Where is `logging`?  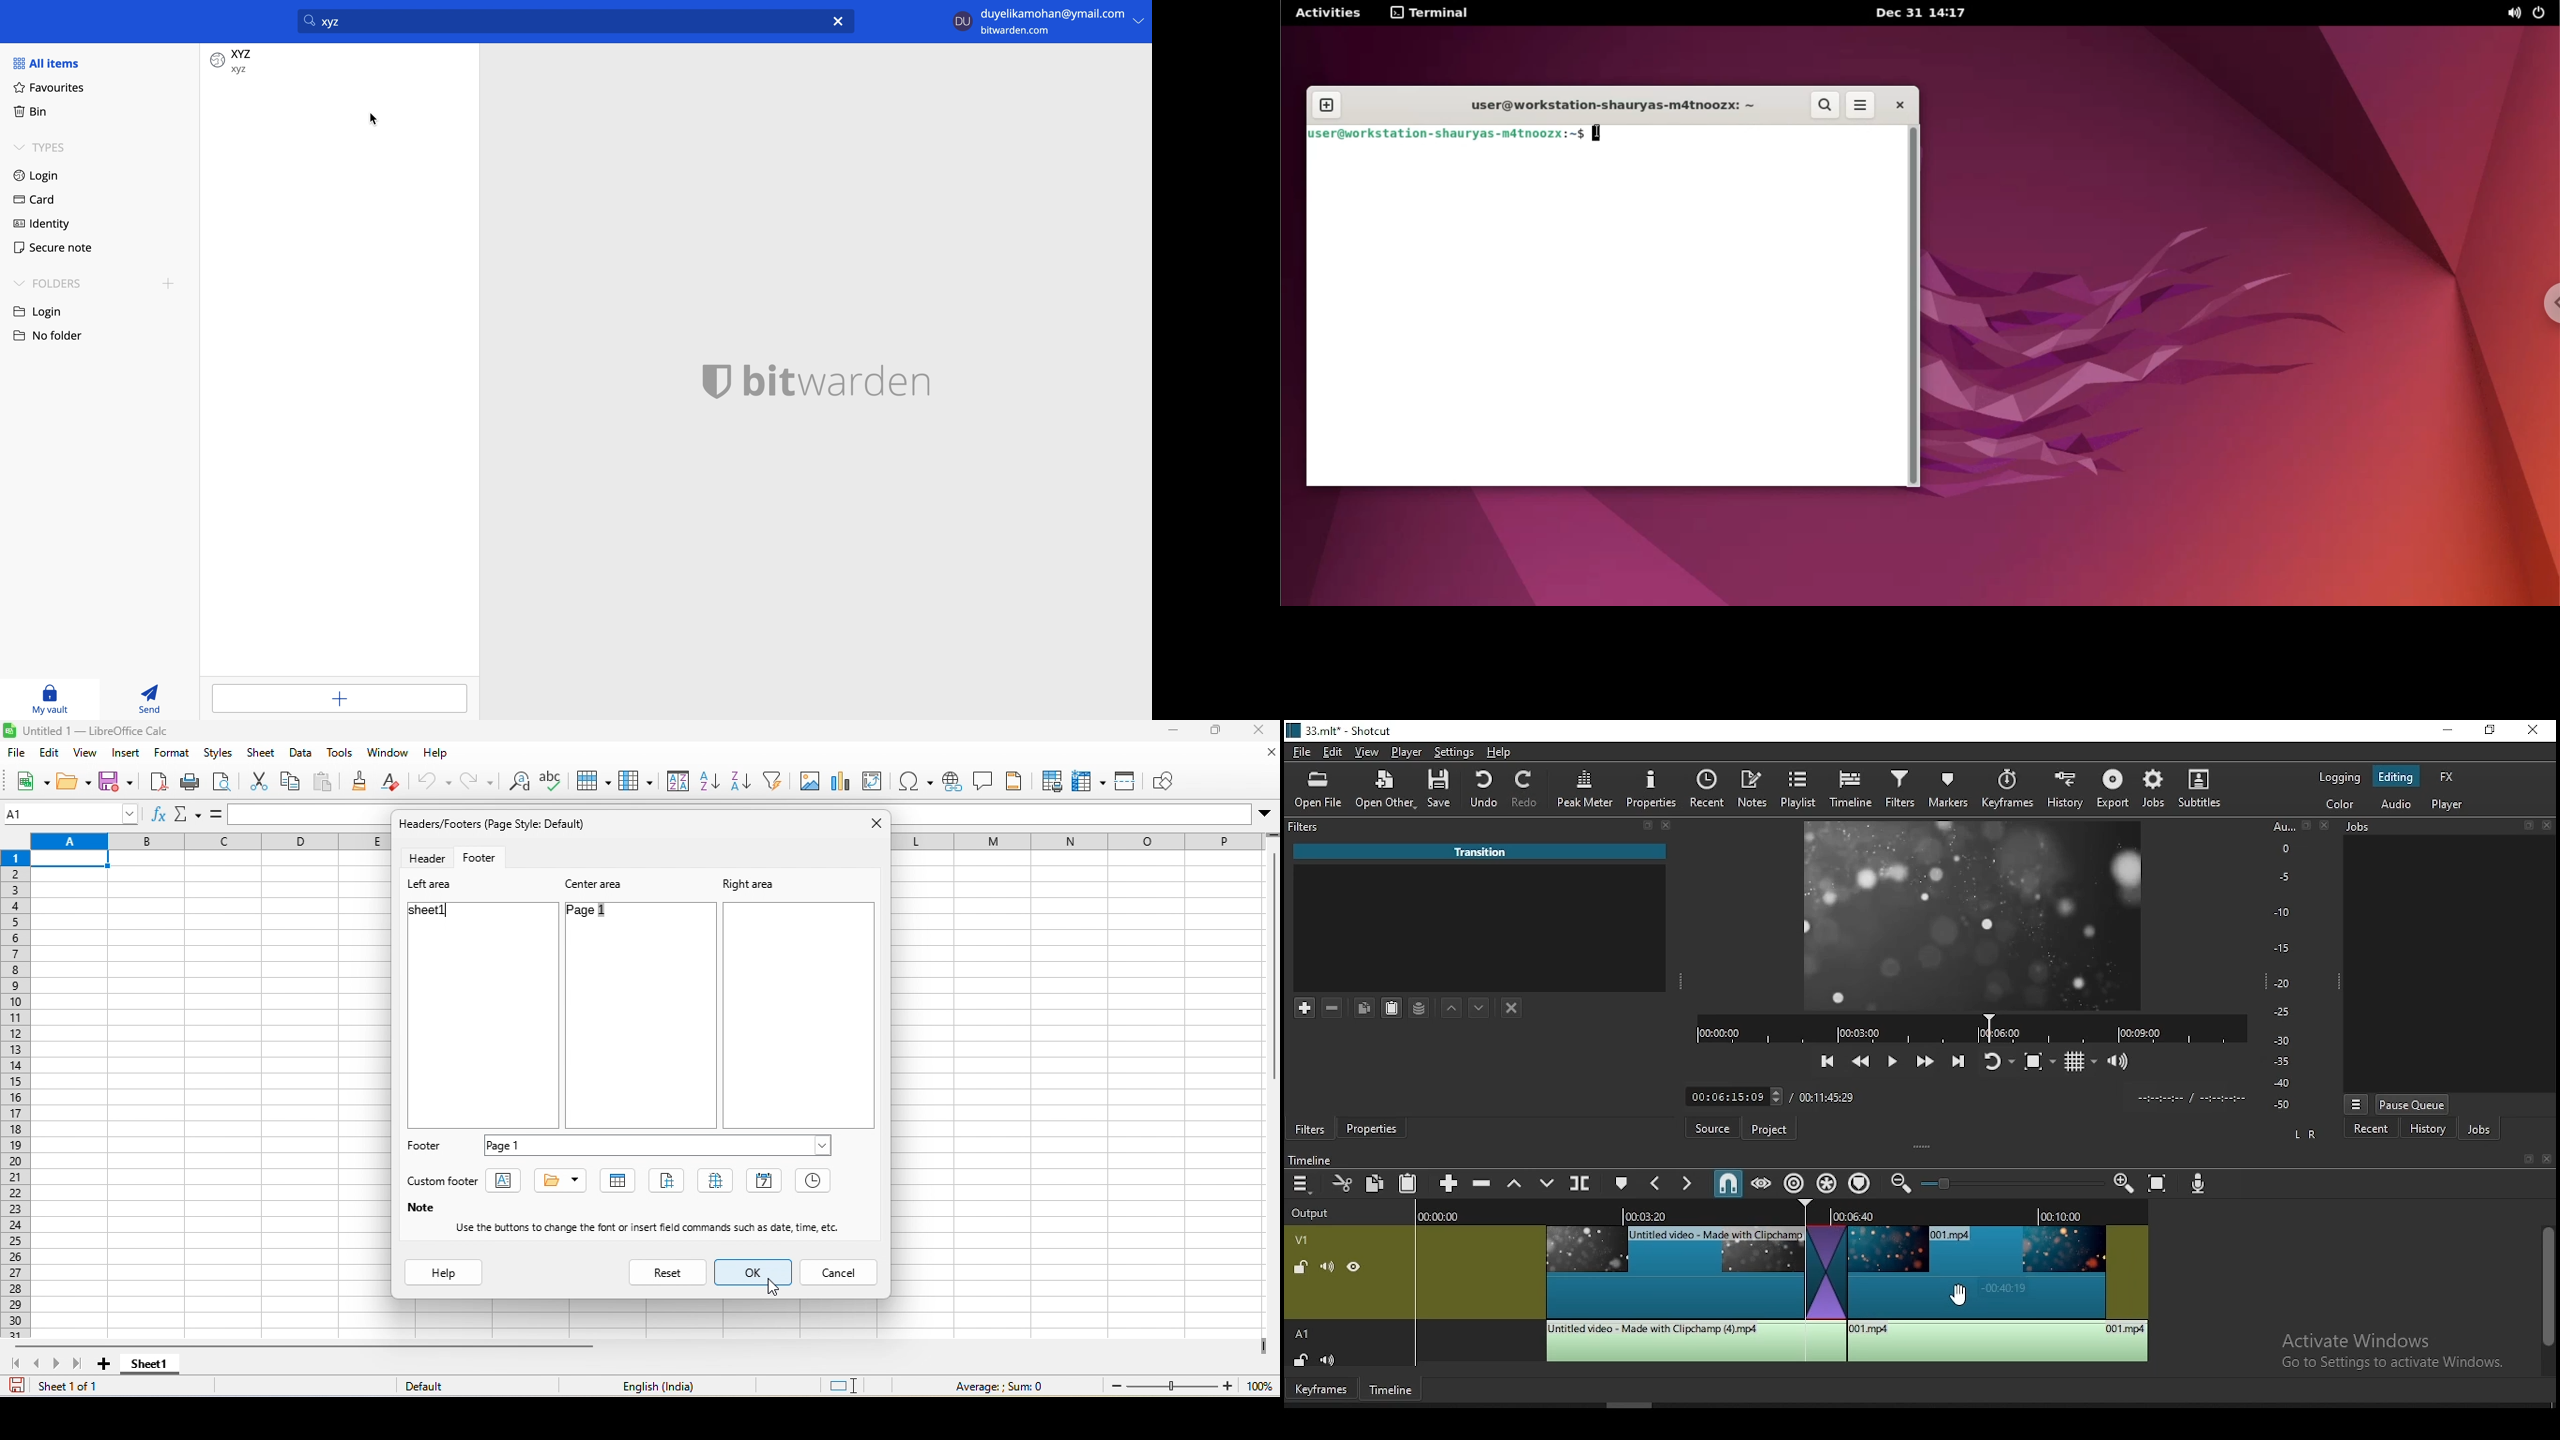 logging is located at coordinates (2341, 777).